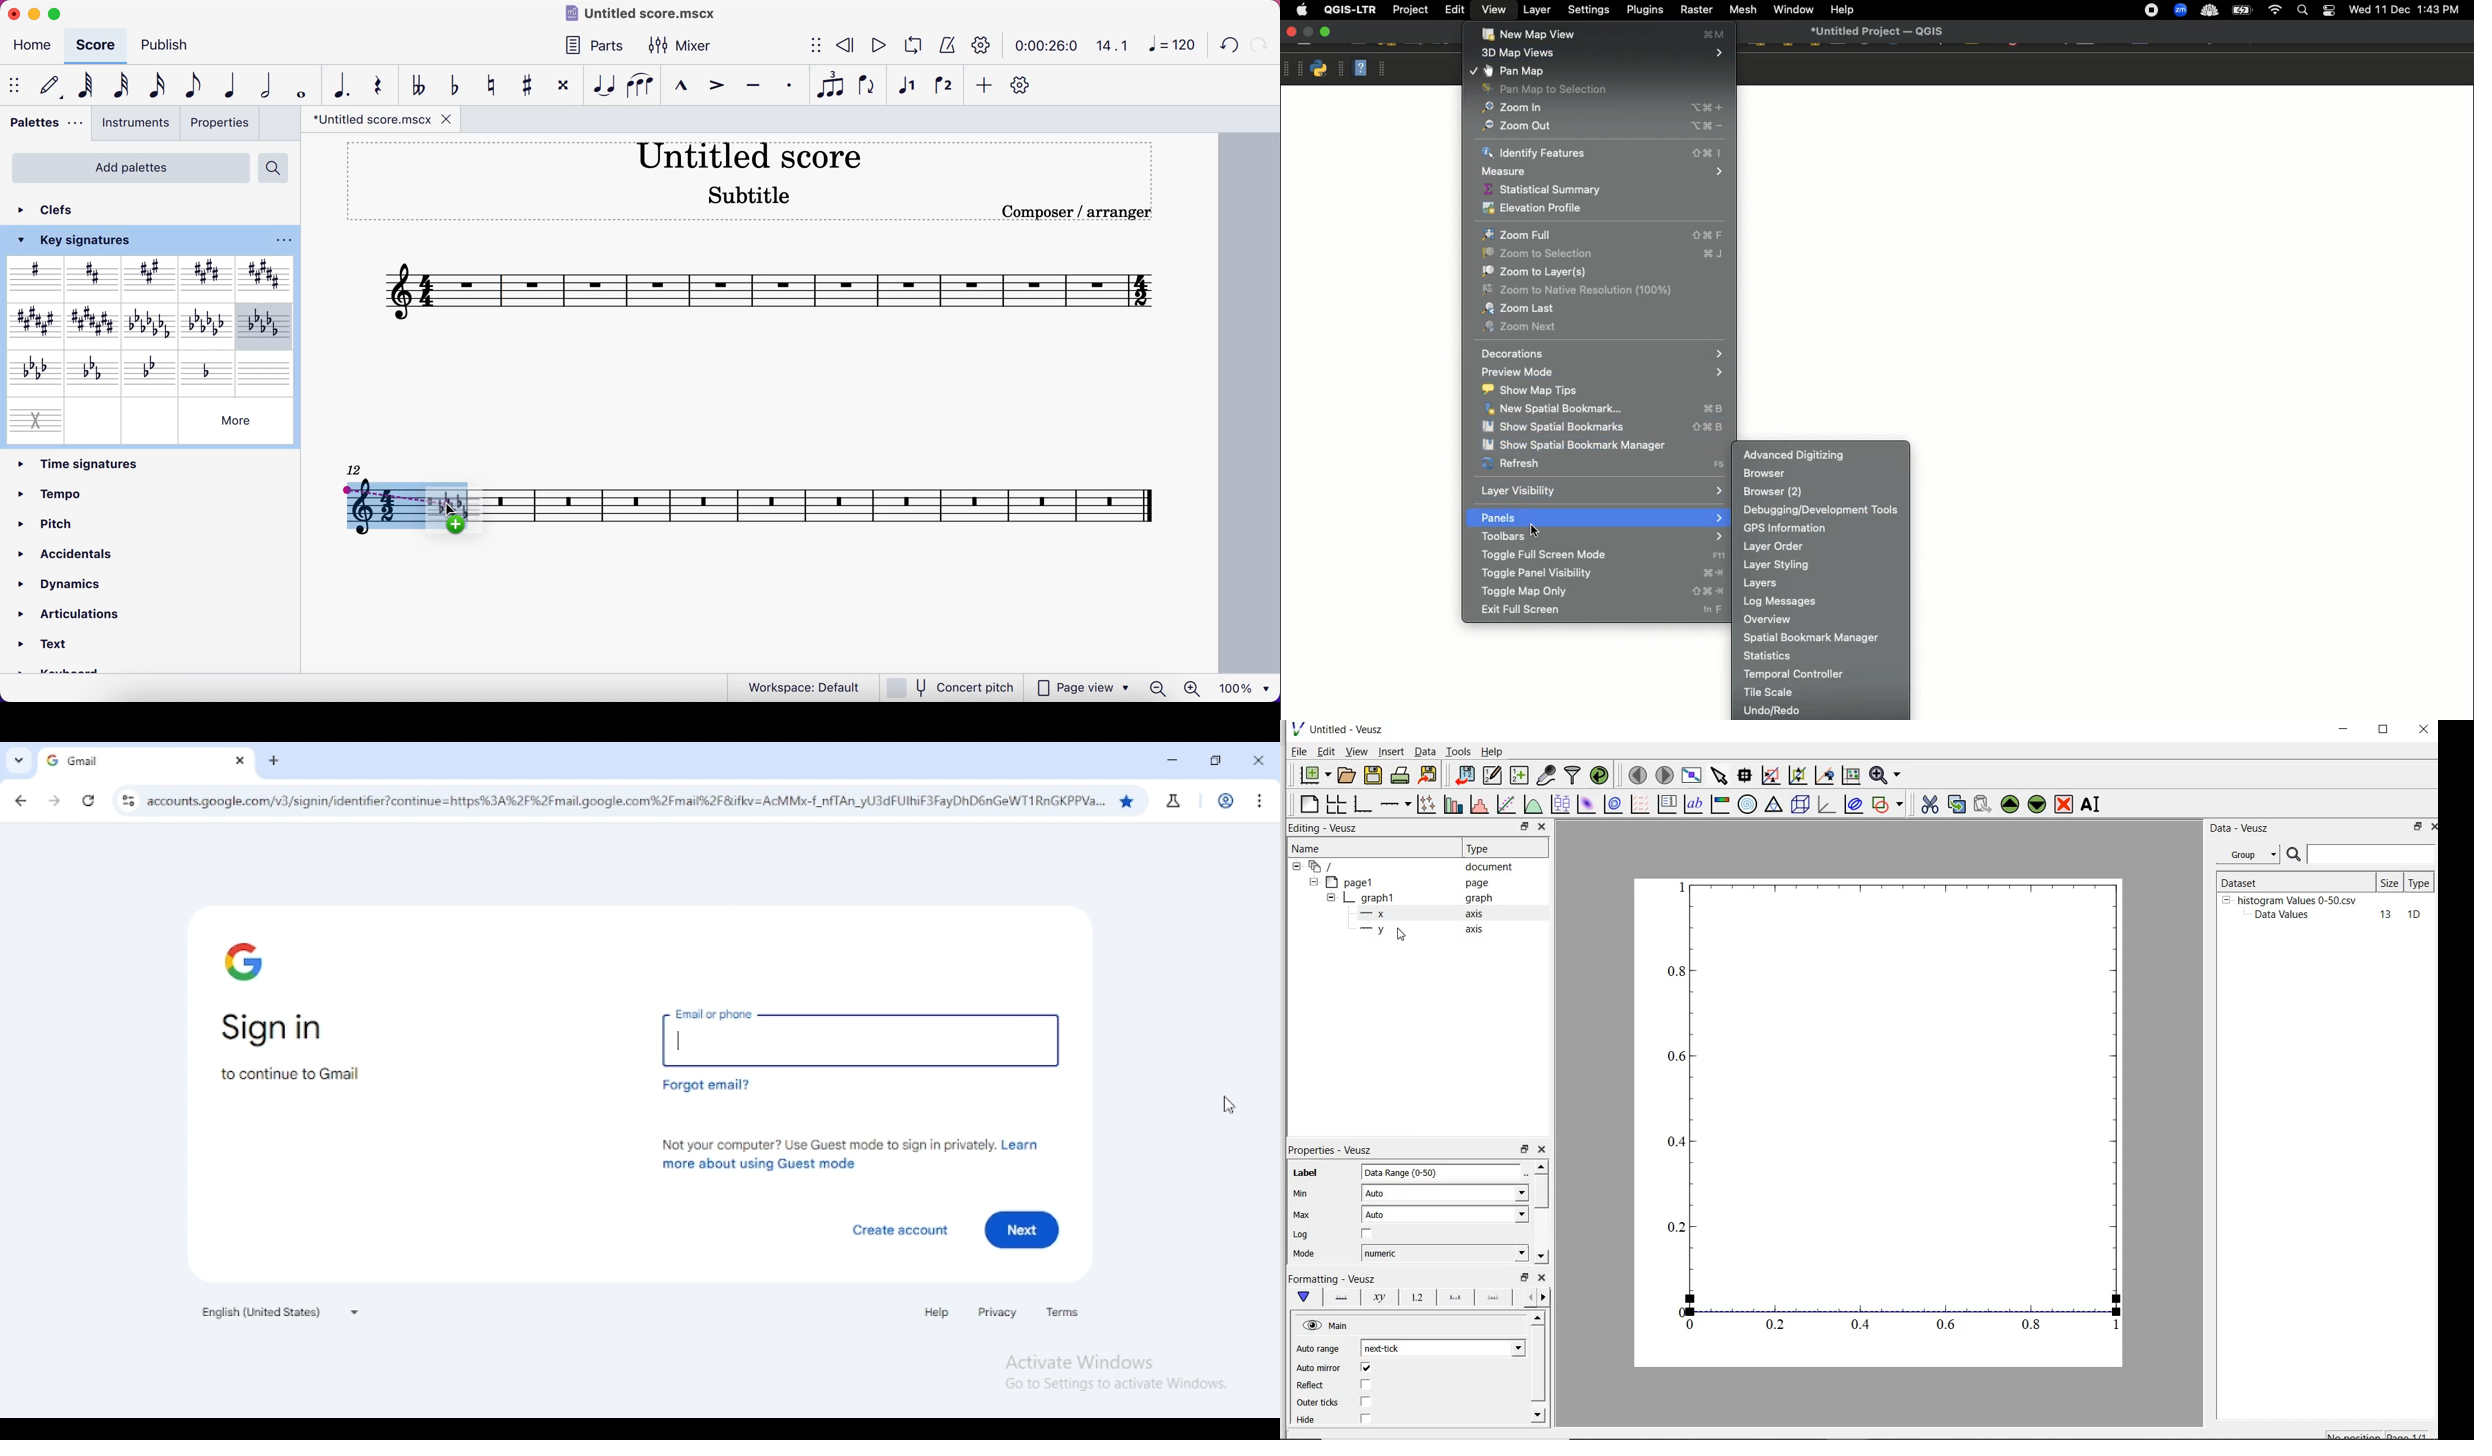 This screenshot has height=1456, width=2492. Describe the element at coordinates (1126, 801) in the screenshot. I see `bookmark added` at that location.